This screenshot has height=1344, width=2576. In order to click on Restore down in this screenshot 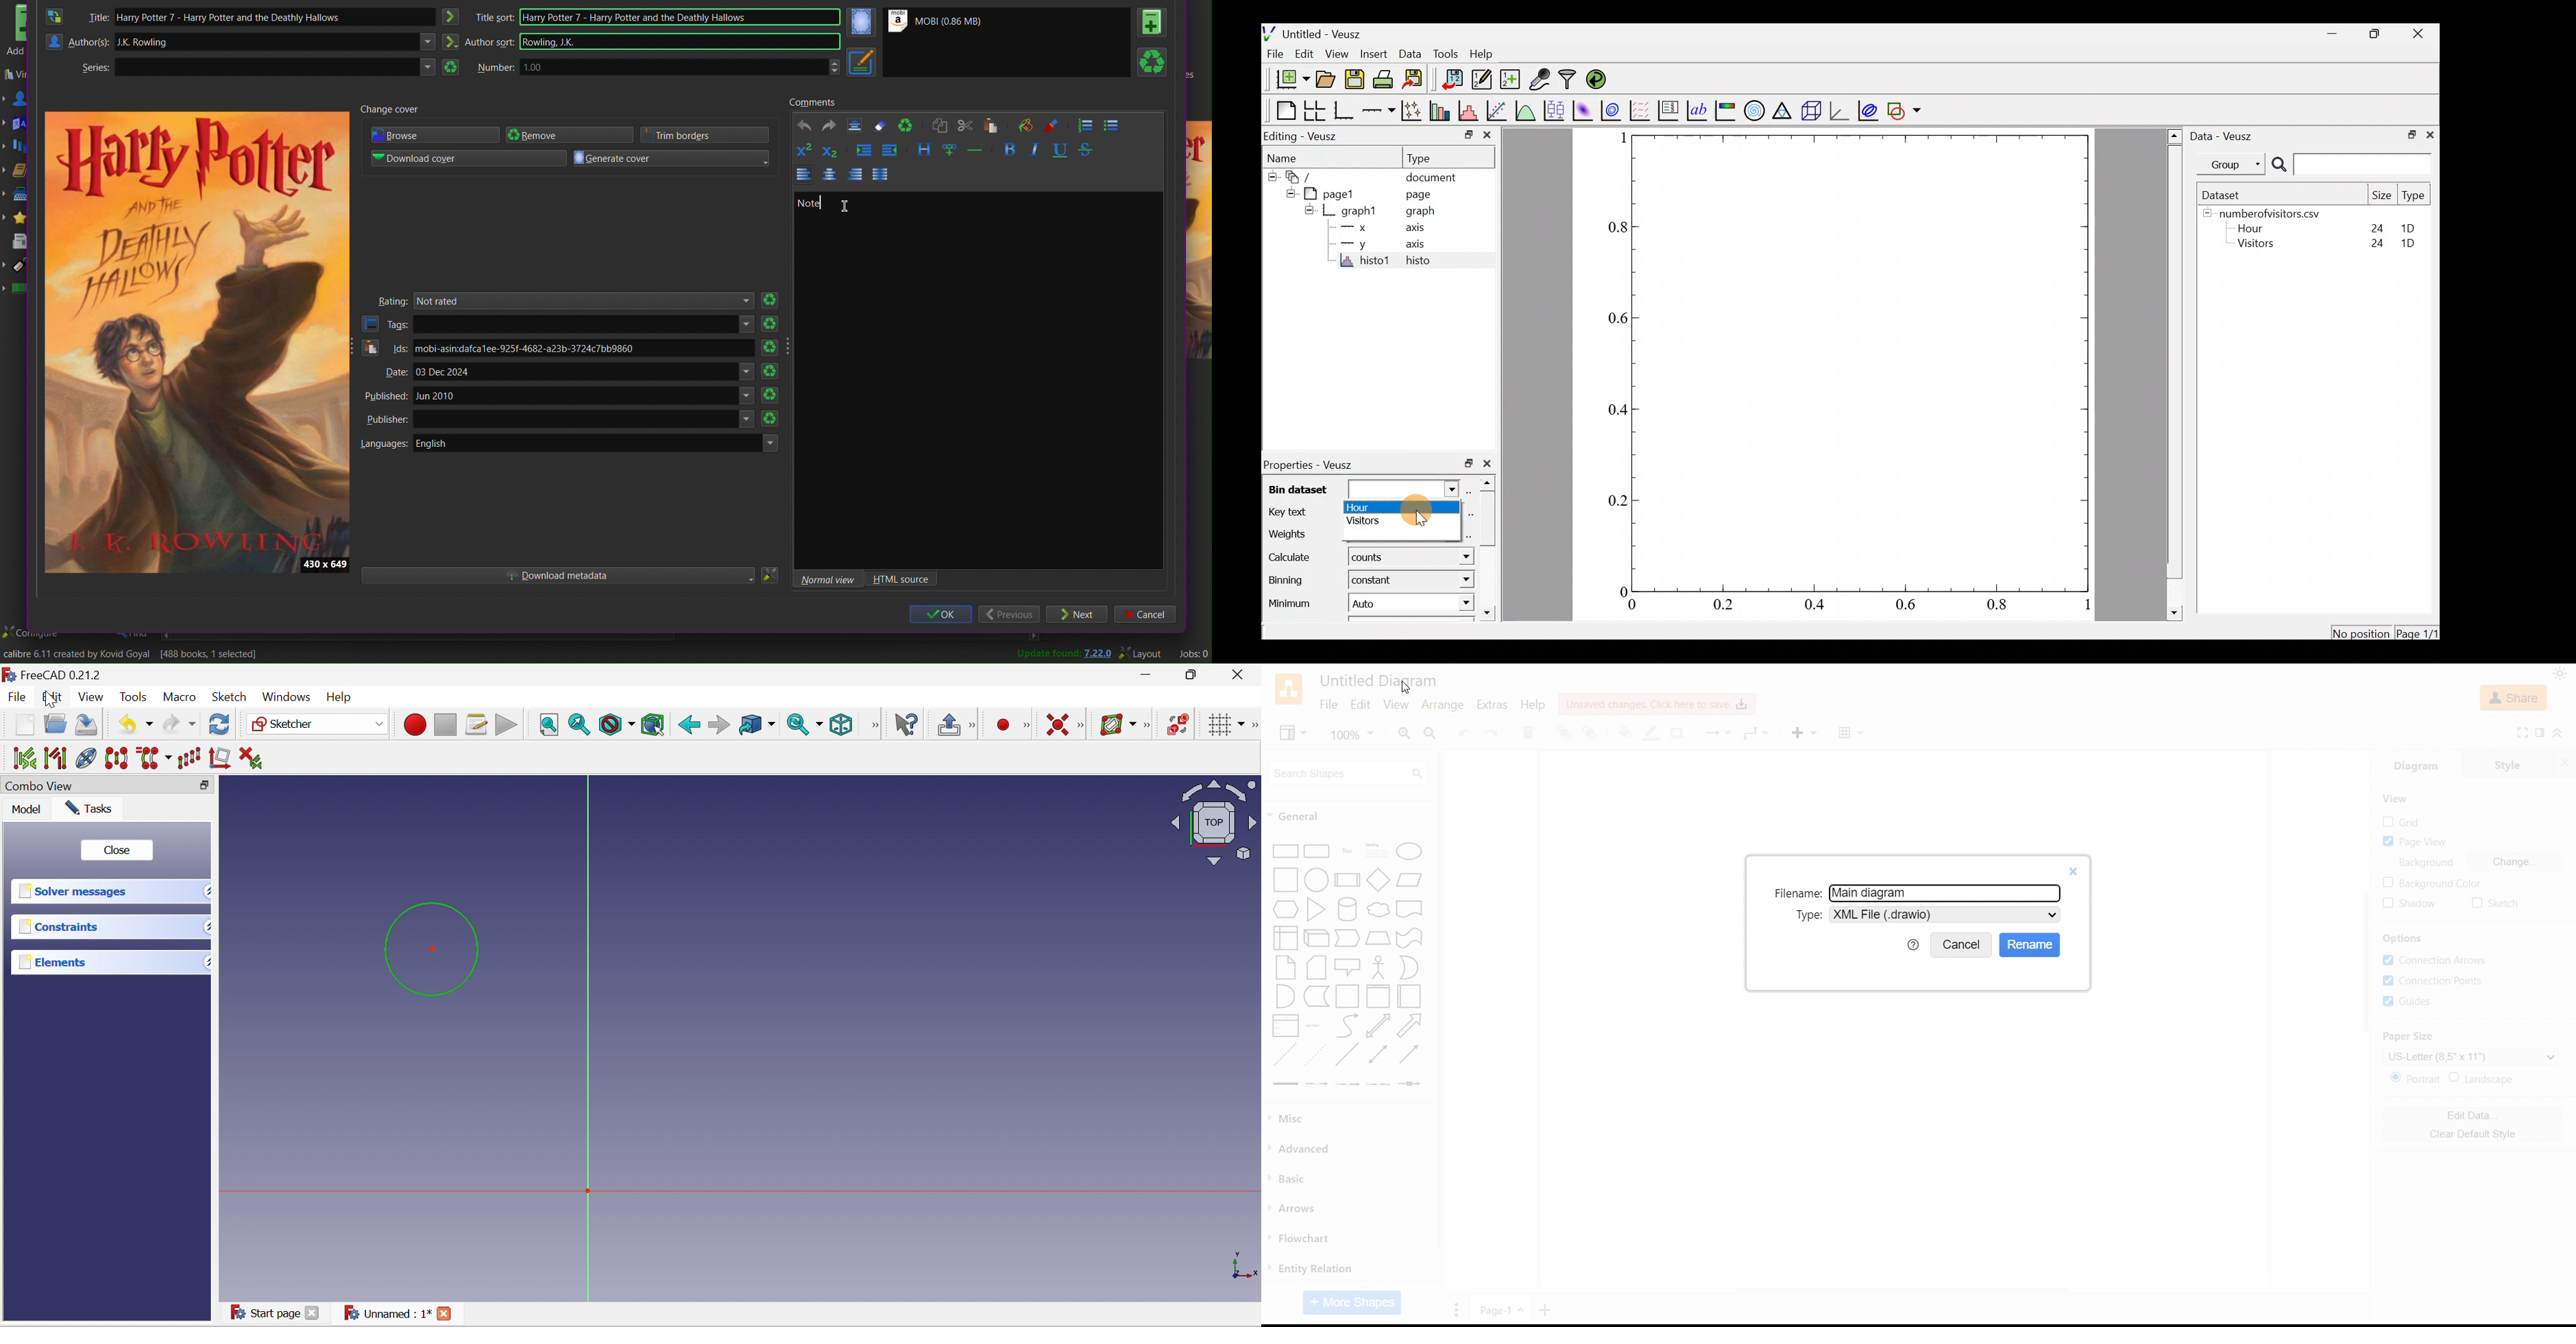, I will do `click(207, 785)`.